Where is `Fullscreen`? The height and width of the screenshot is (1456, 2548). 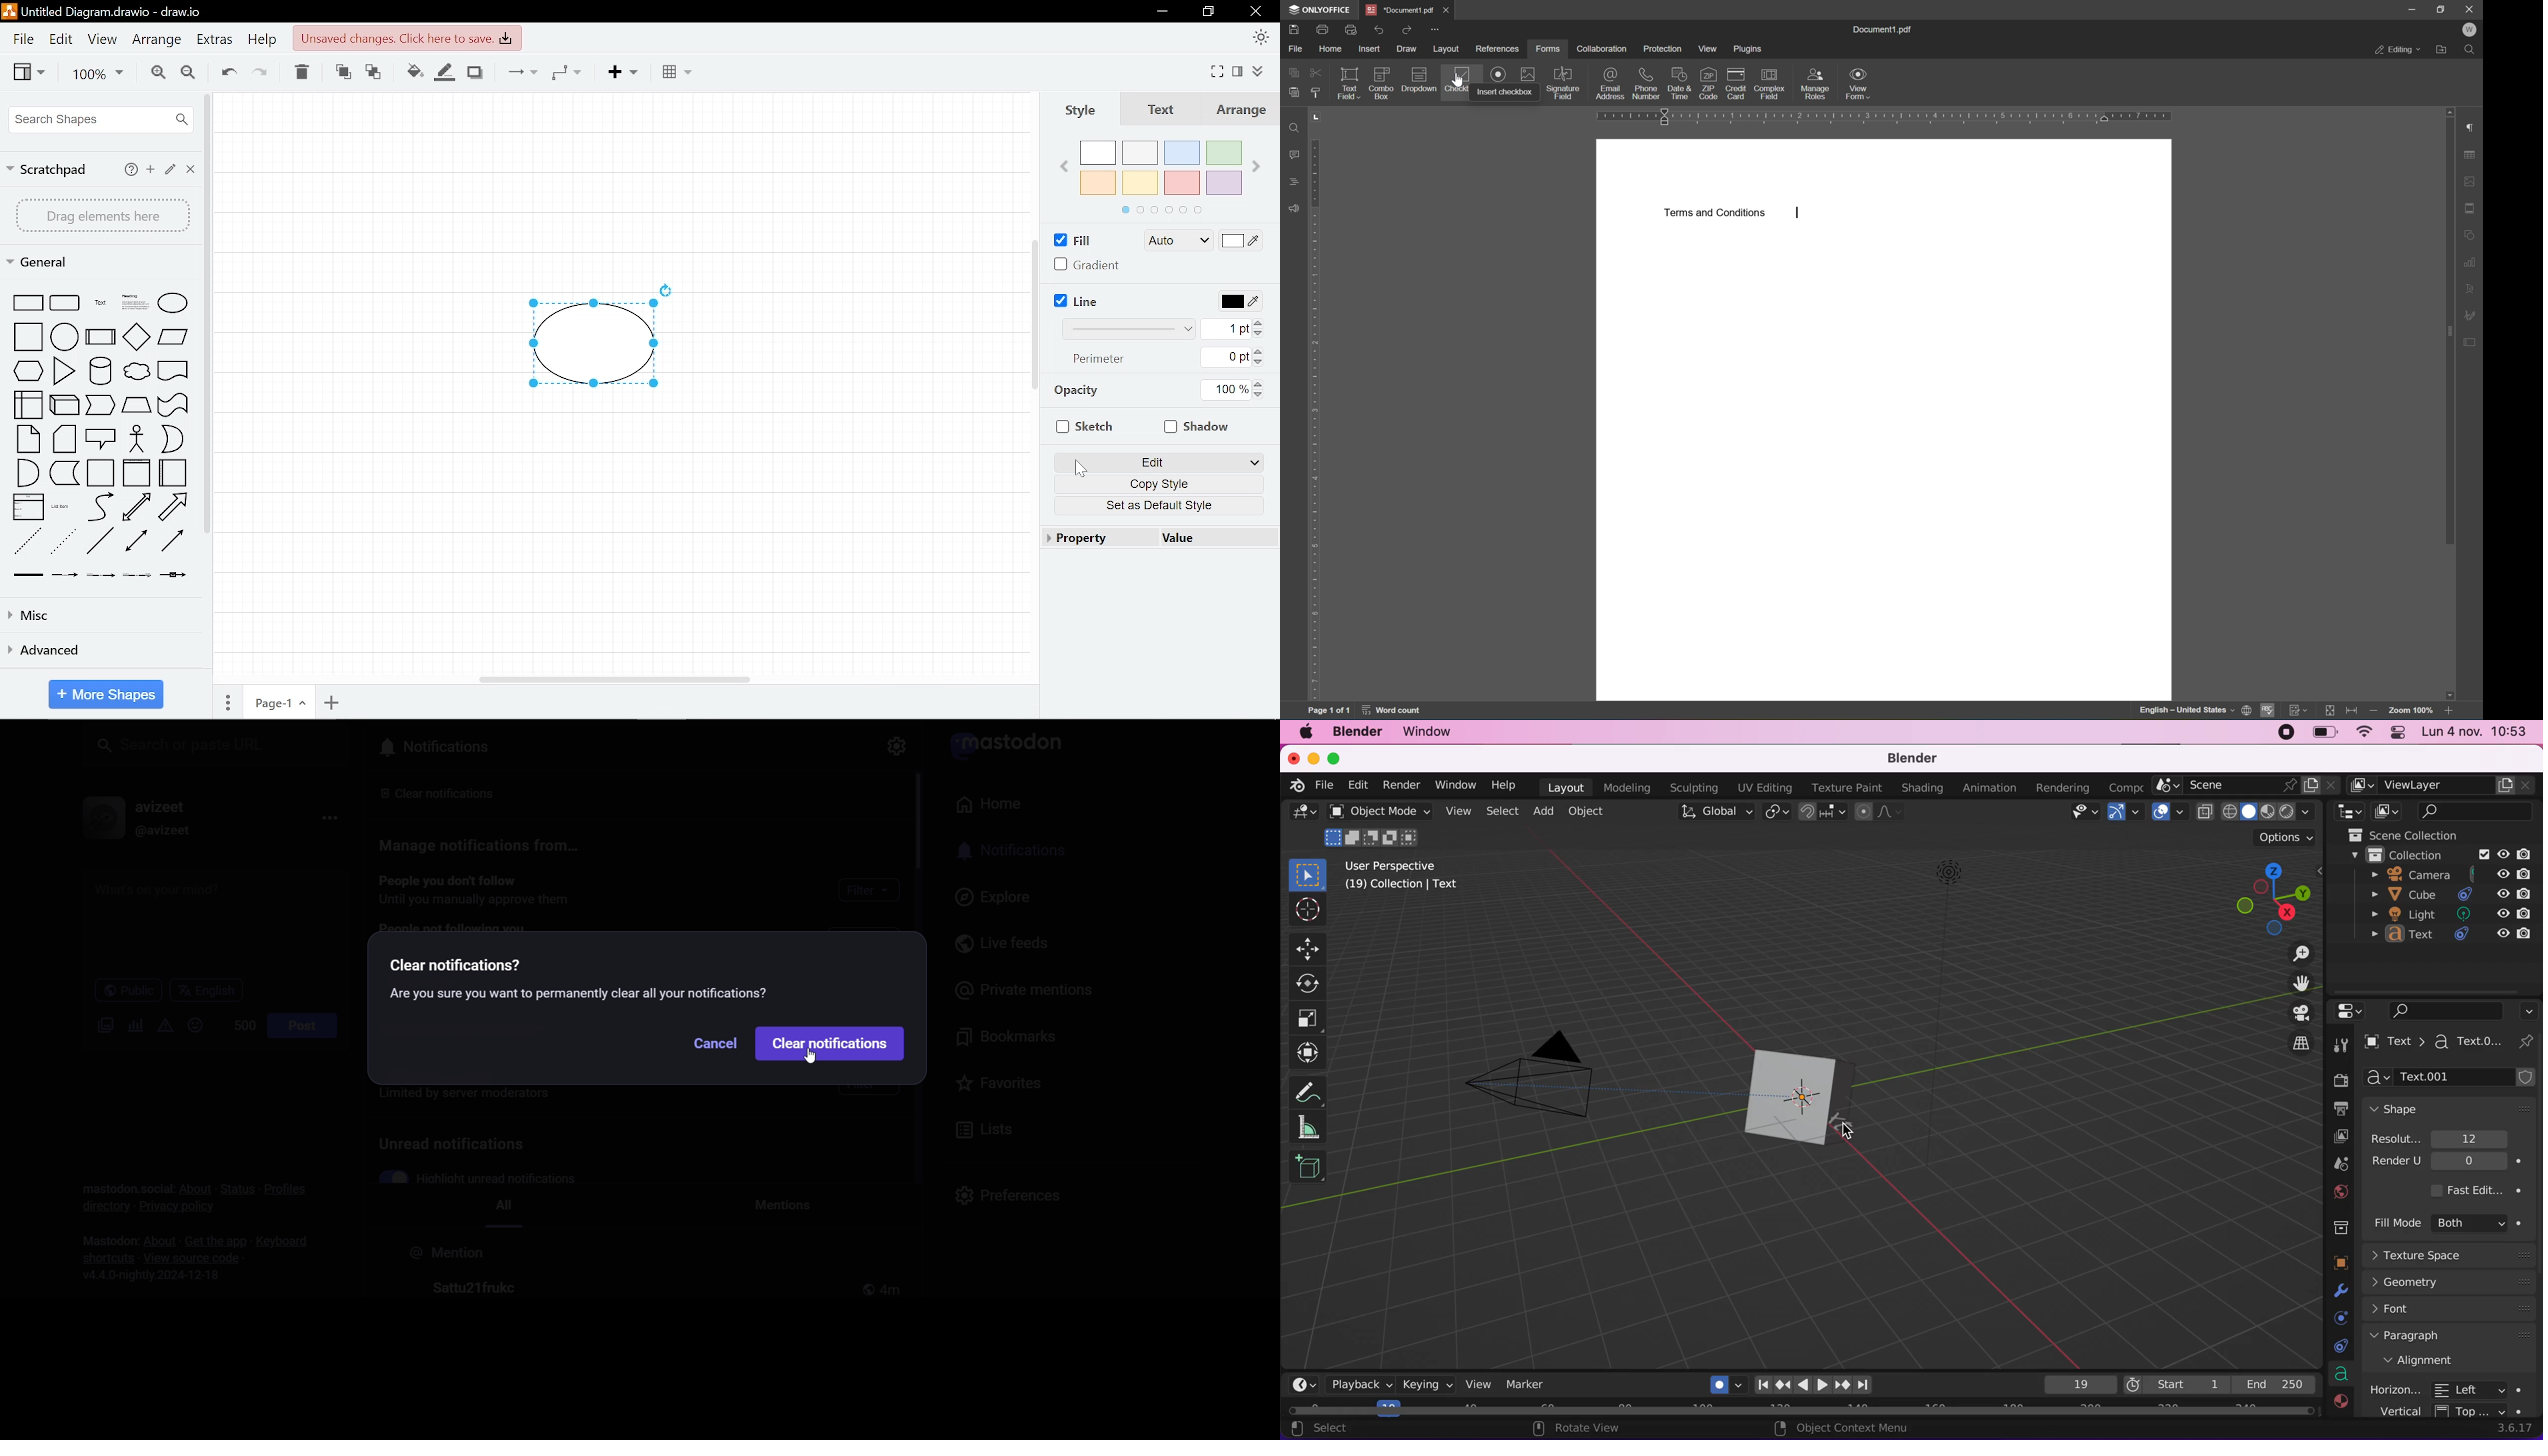
Fullscreen is located at coordinates (1218, 70).